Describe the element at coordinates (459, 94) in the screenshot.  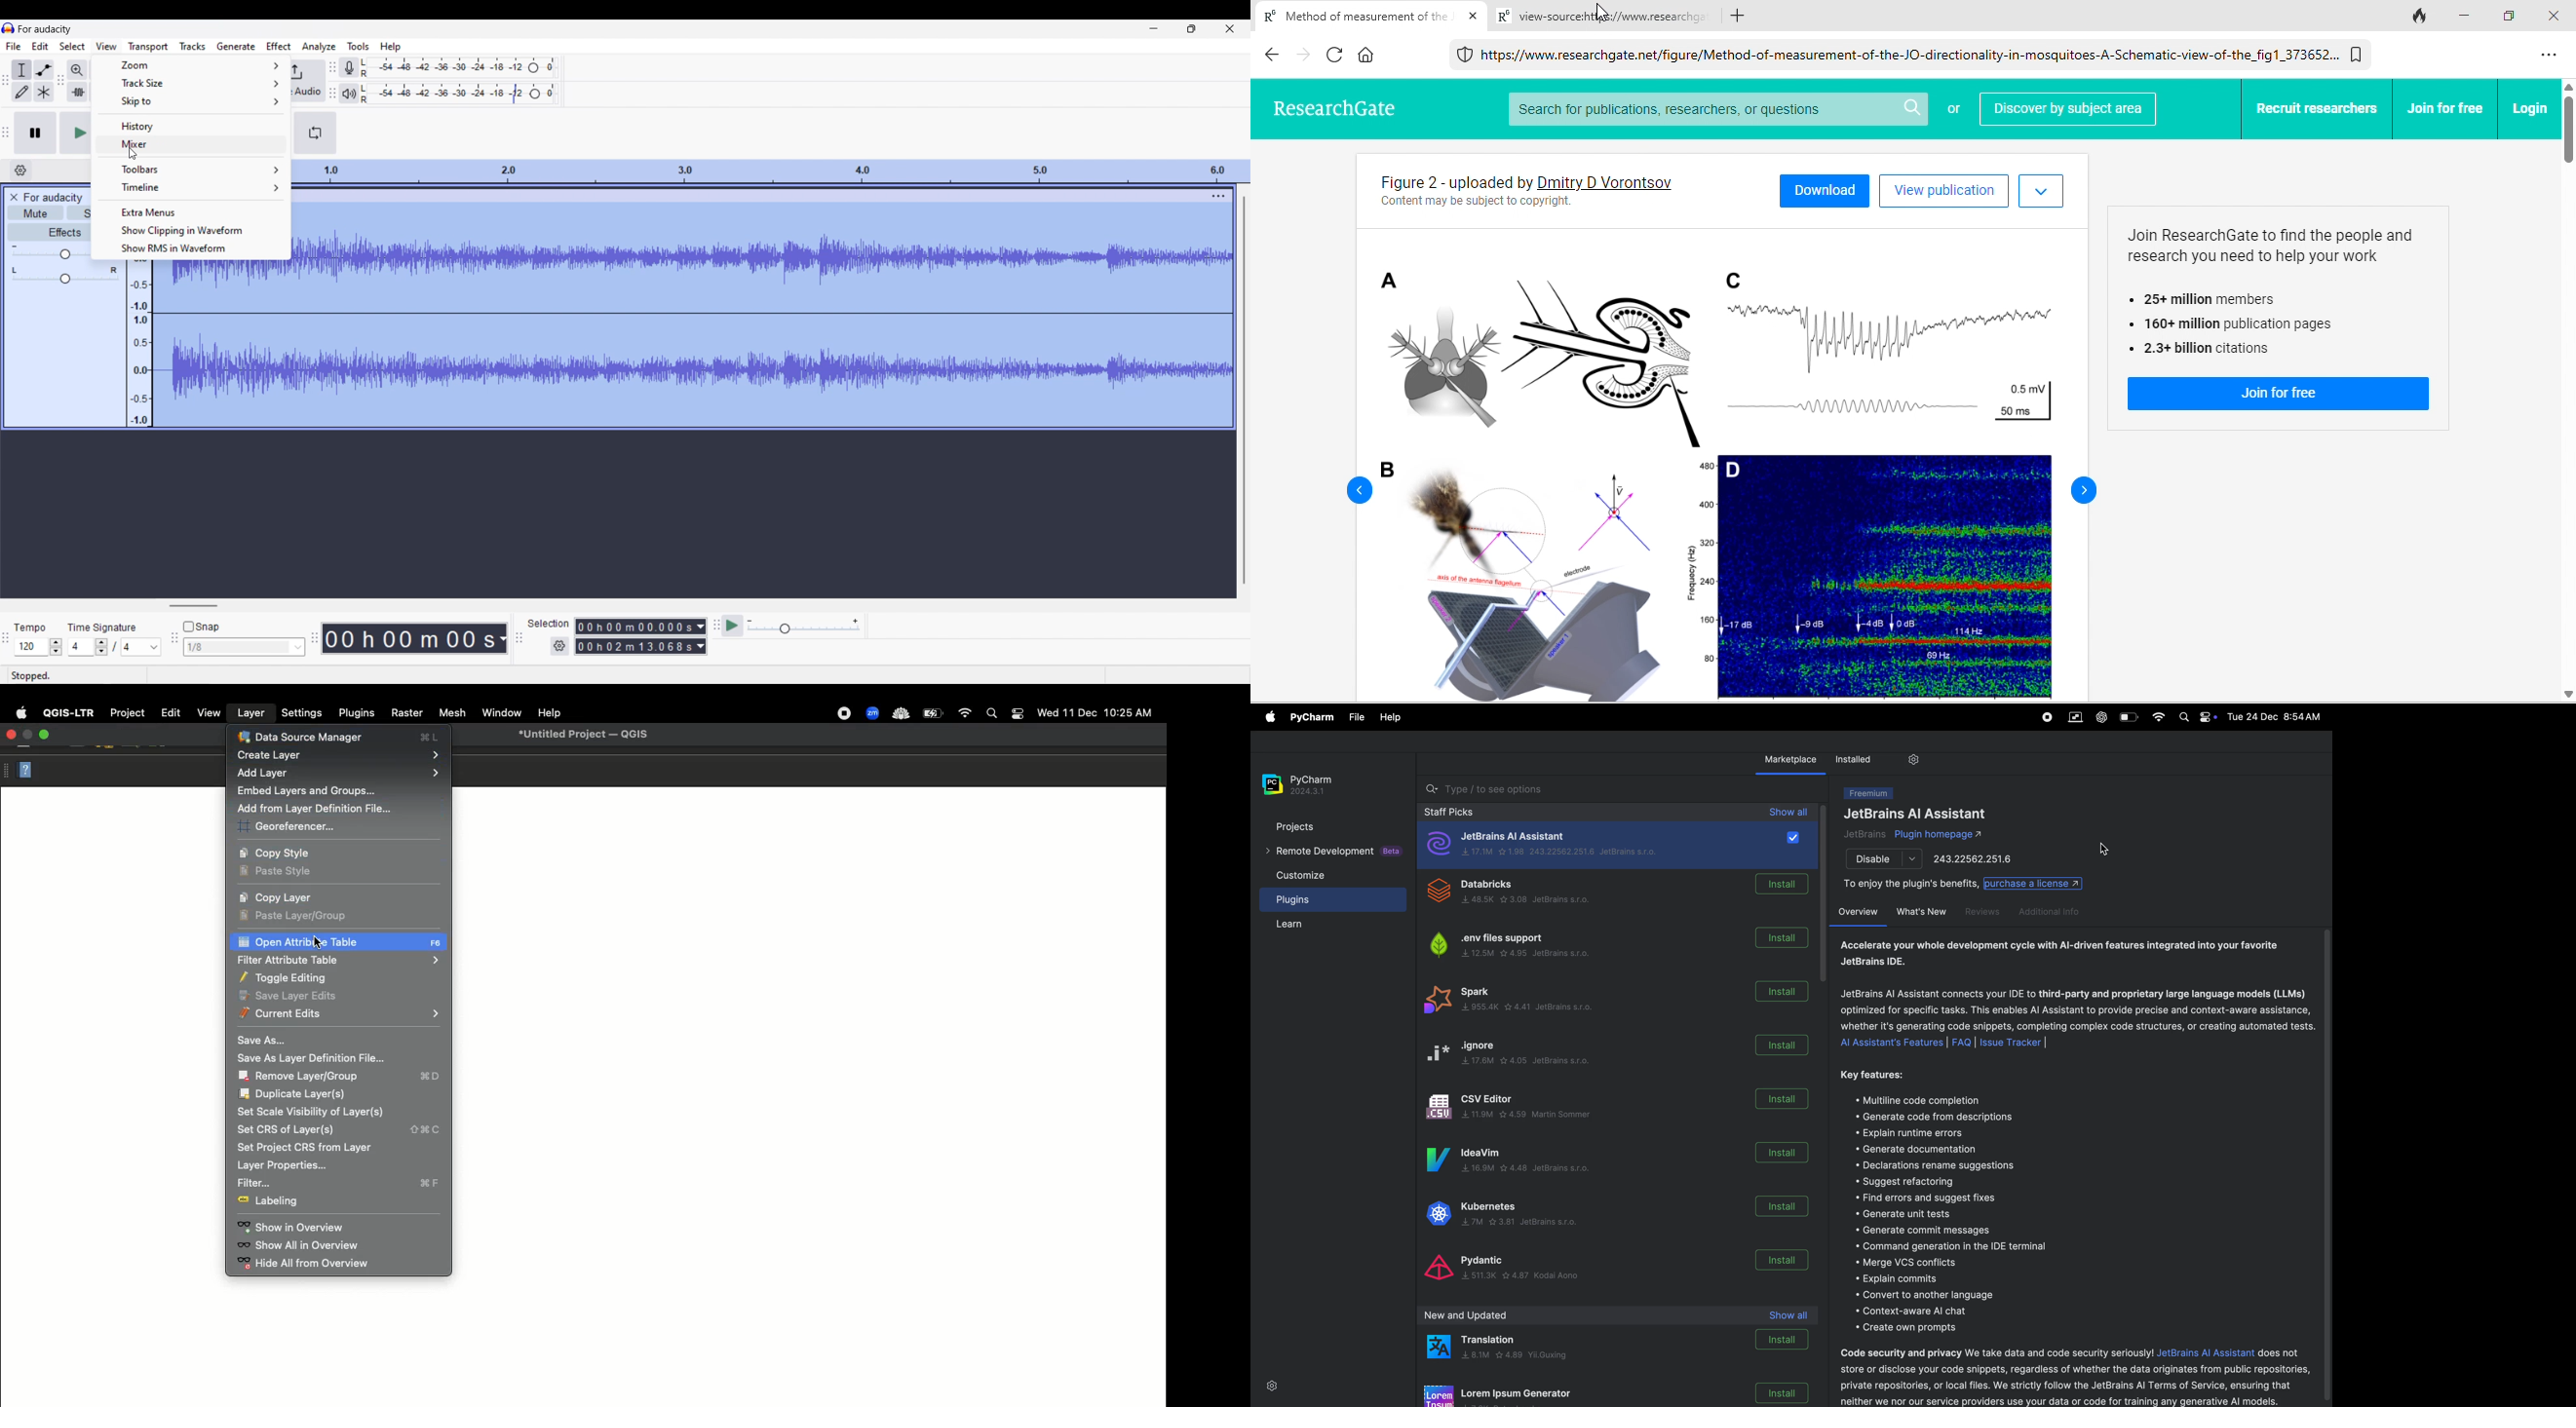
I see `Playback level` at that location.